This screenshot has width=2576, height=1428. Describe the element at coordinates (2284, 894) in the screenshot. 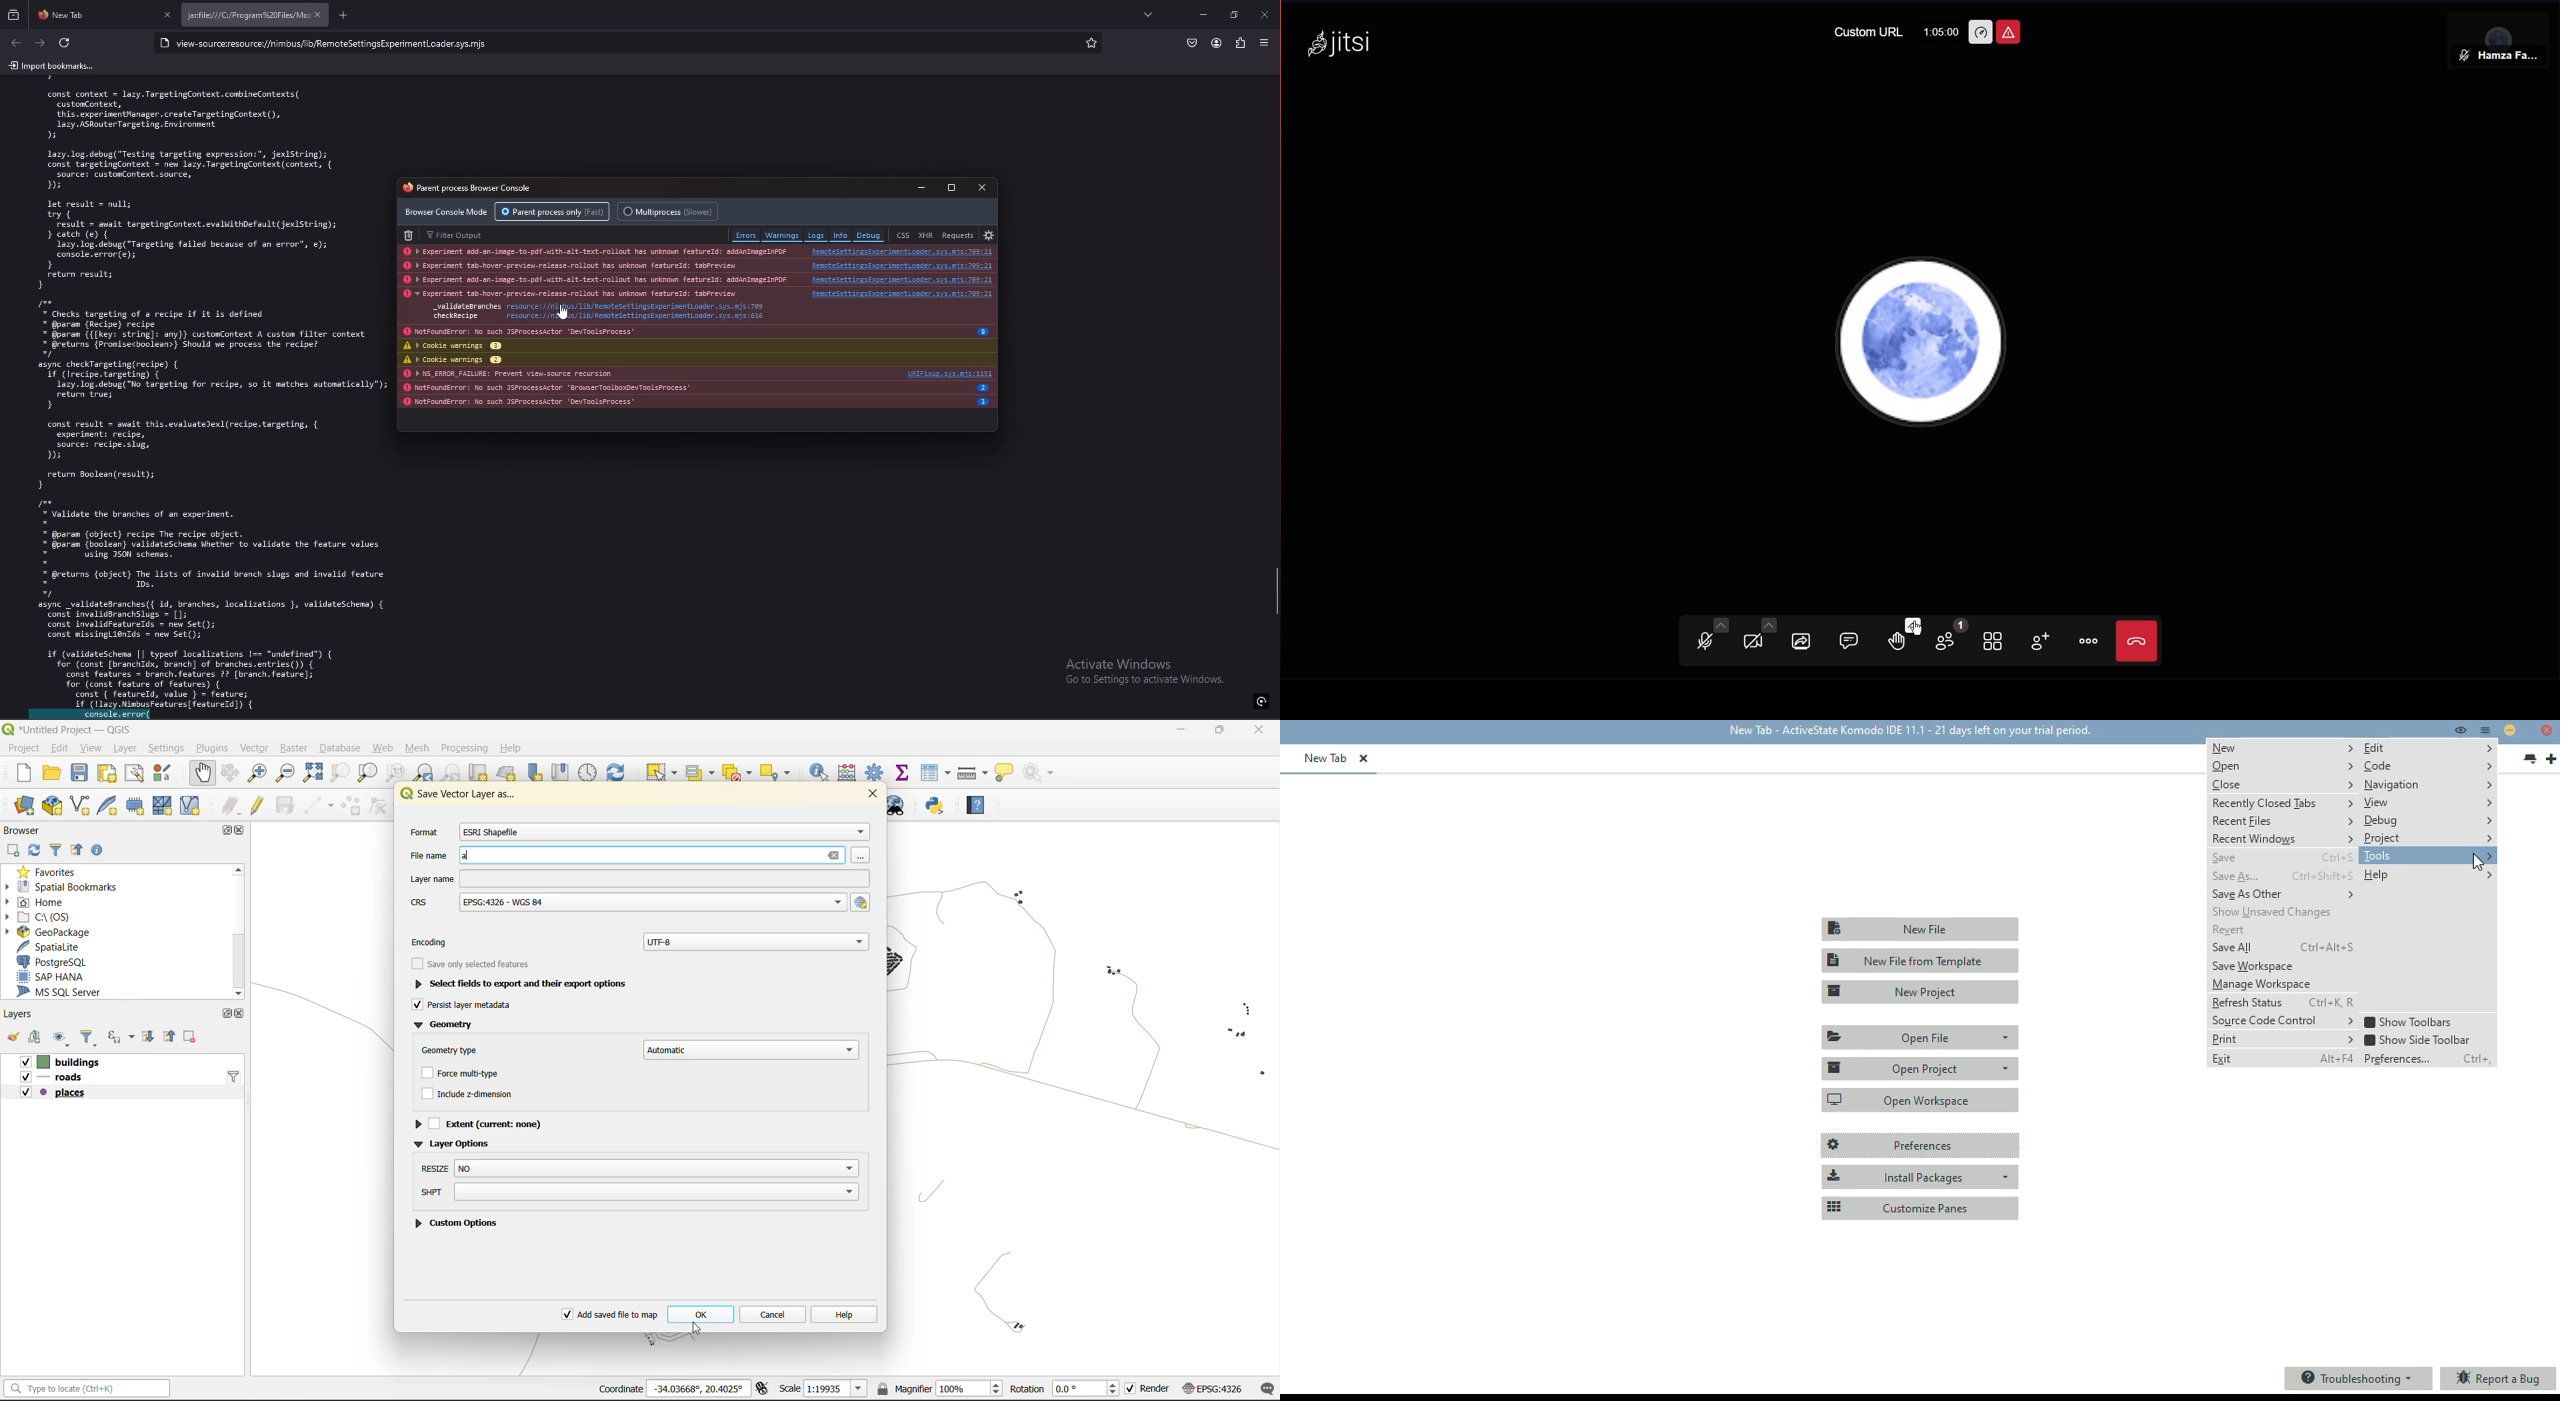

I see `save as other` at that location.